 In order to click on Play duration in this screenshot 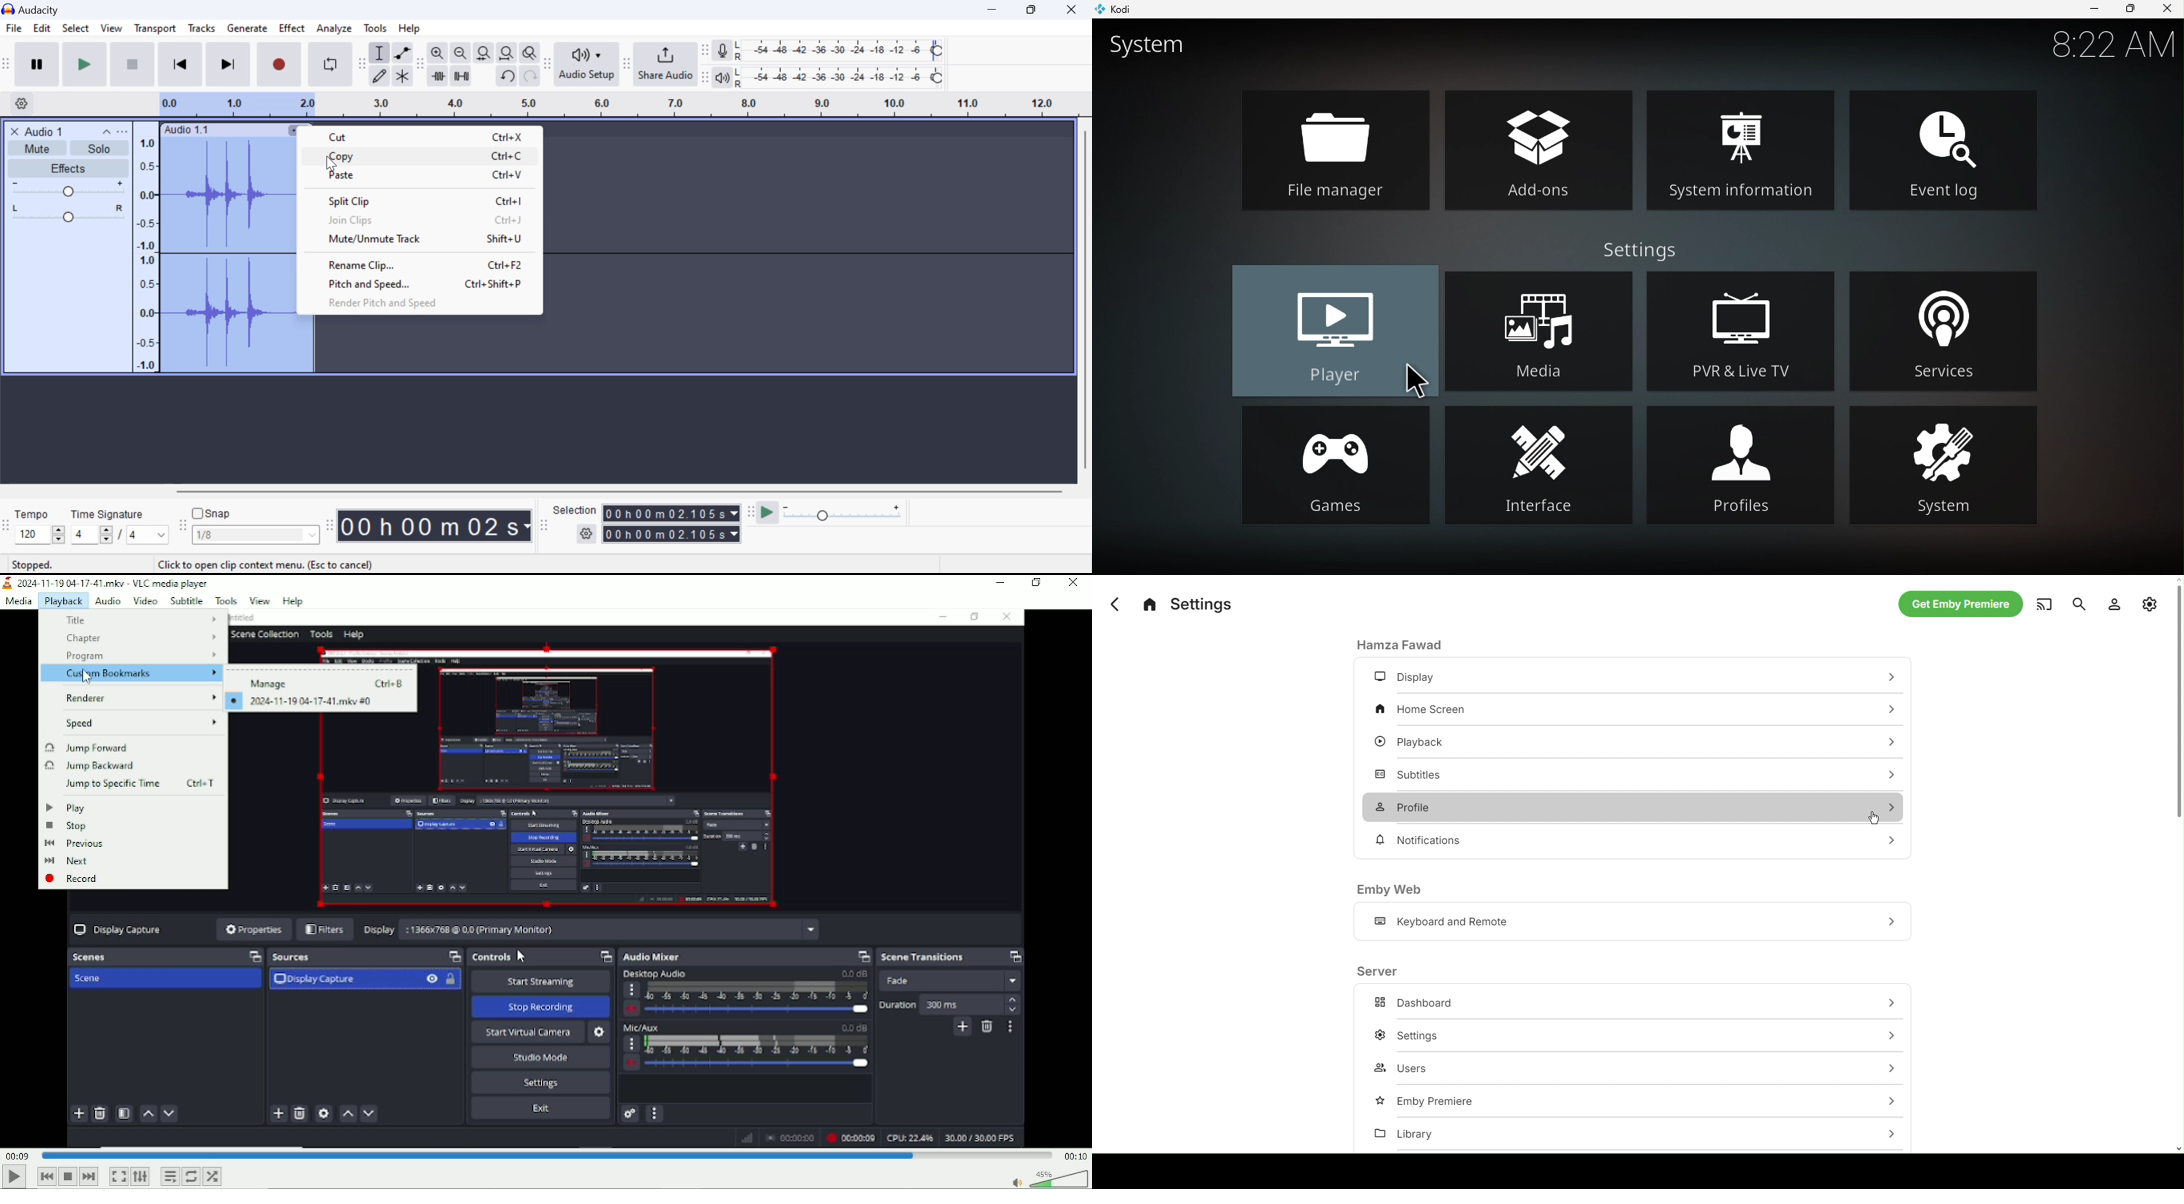, I will do `click(545, 1154)`.